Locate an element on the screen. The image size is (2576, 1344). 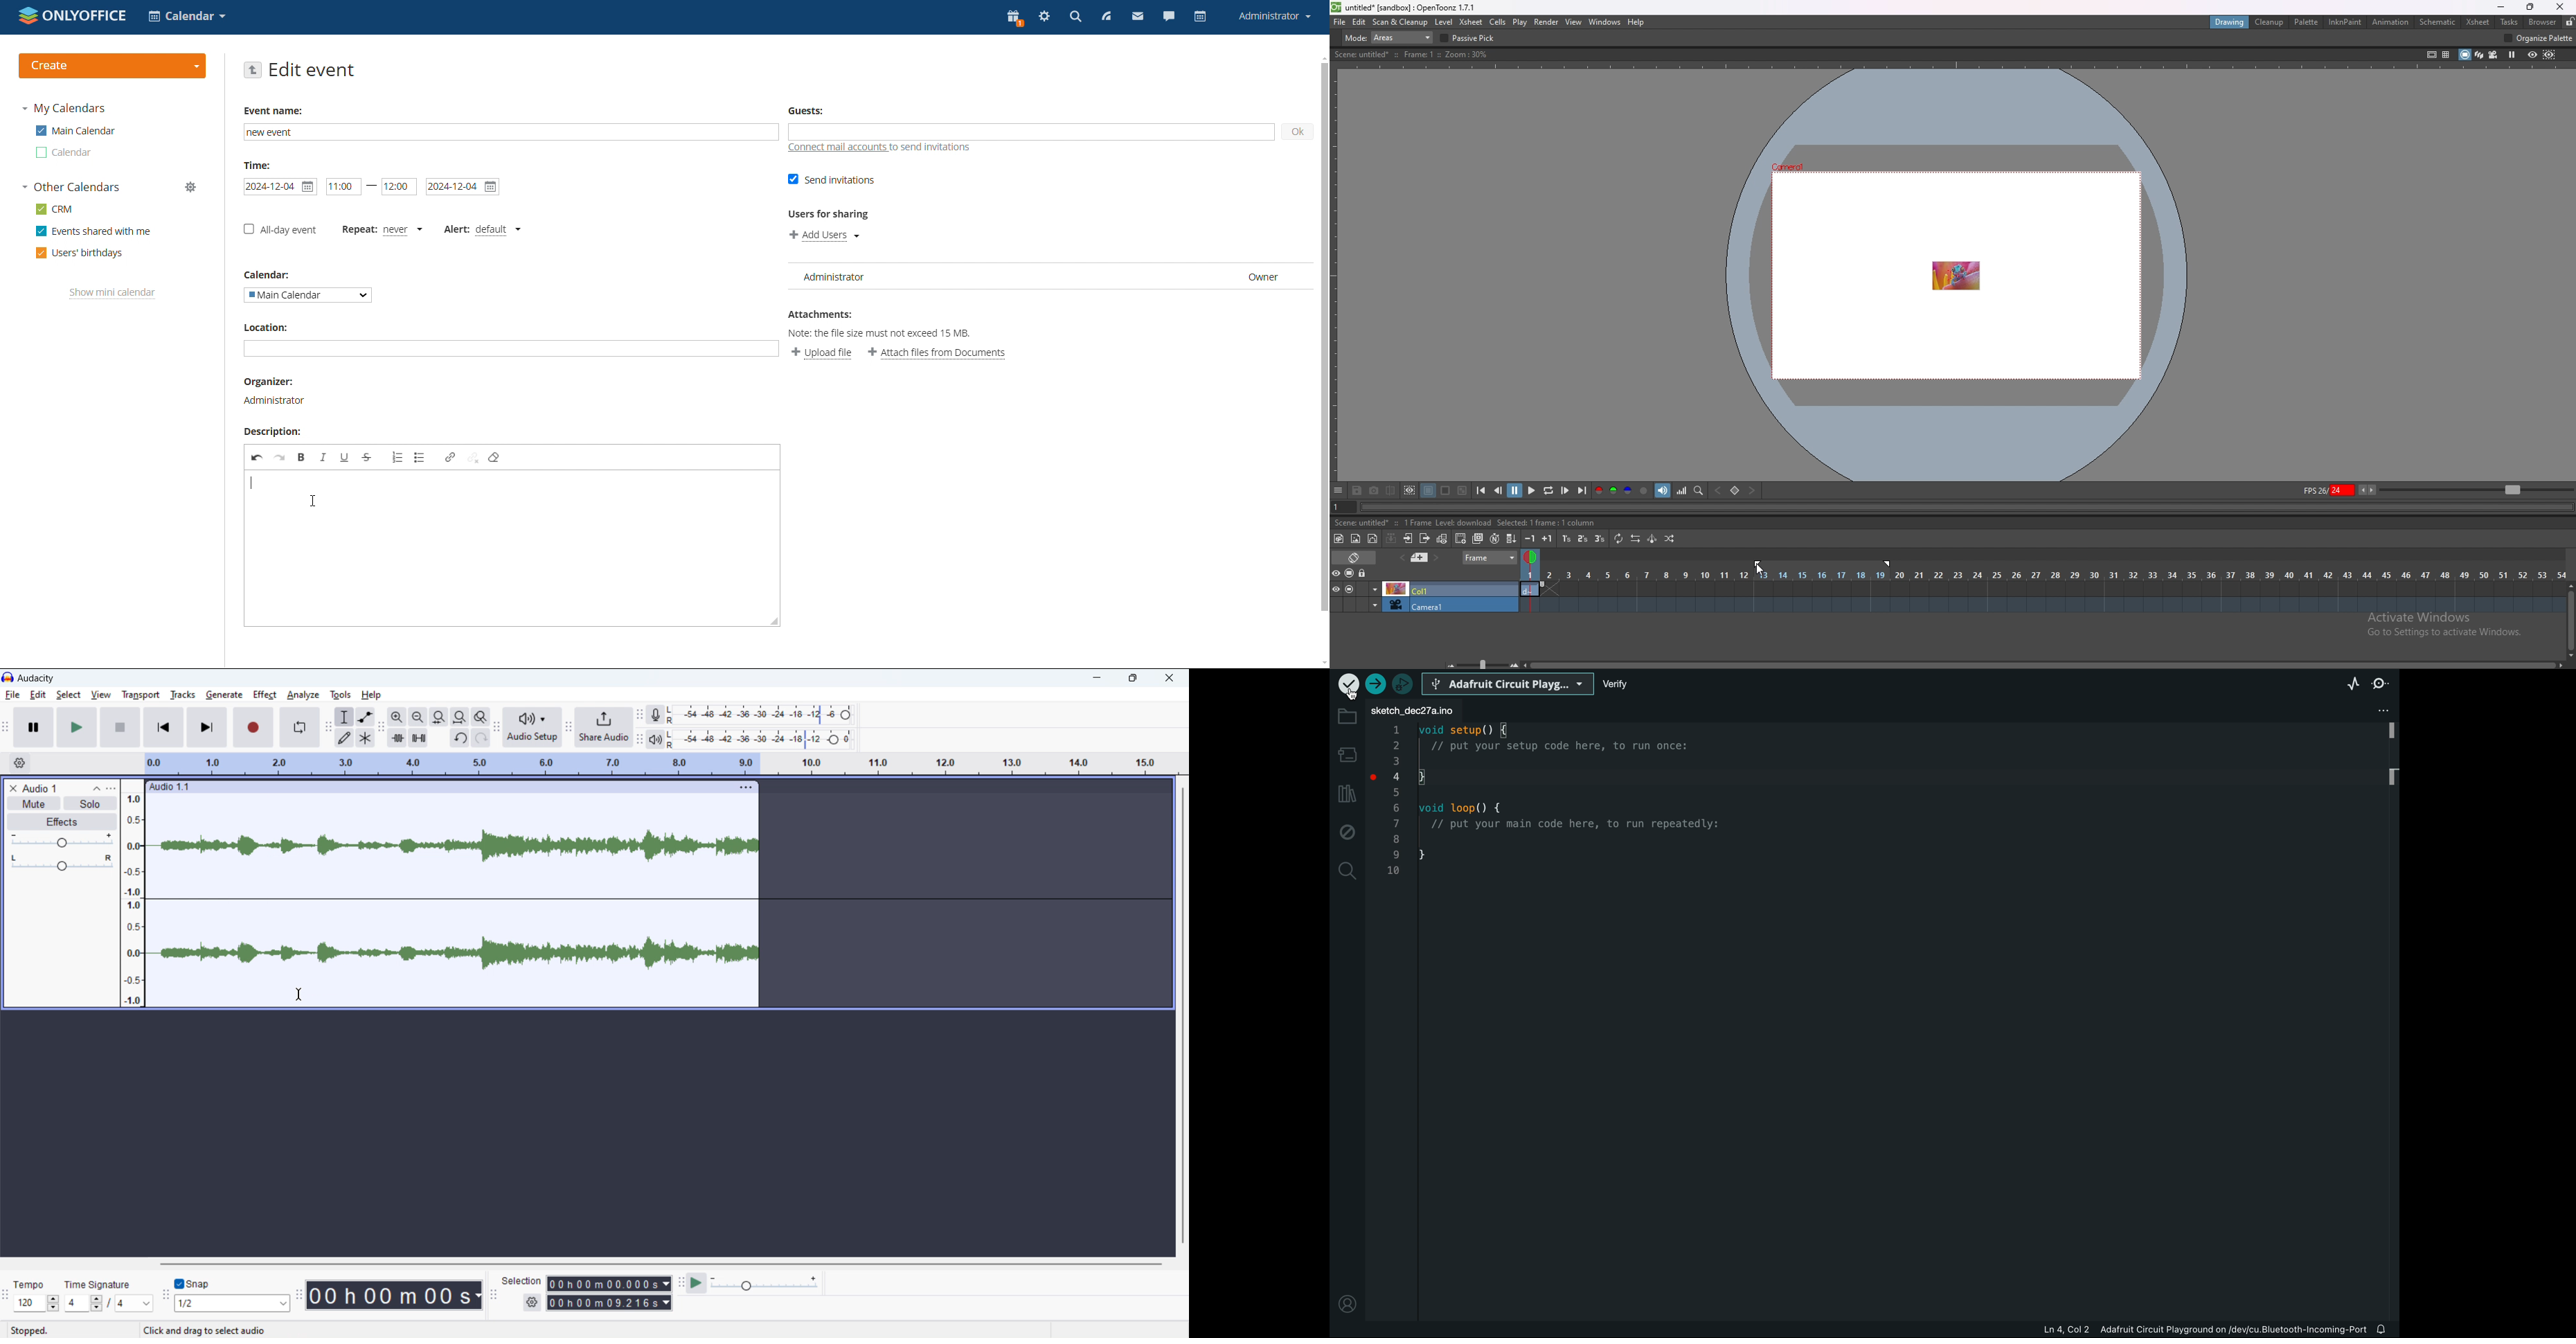
timeline settings is located at coordinates (19, 764).